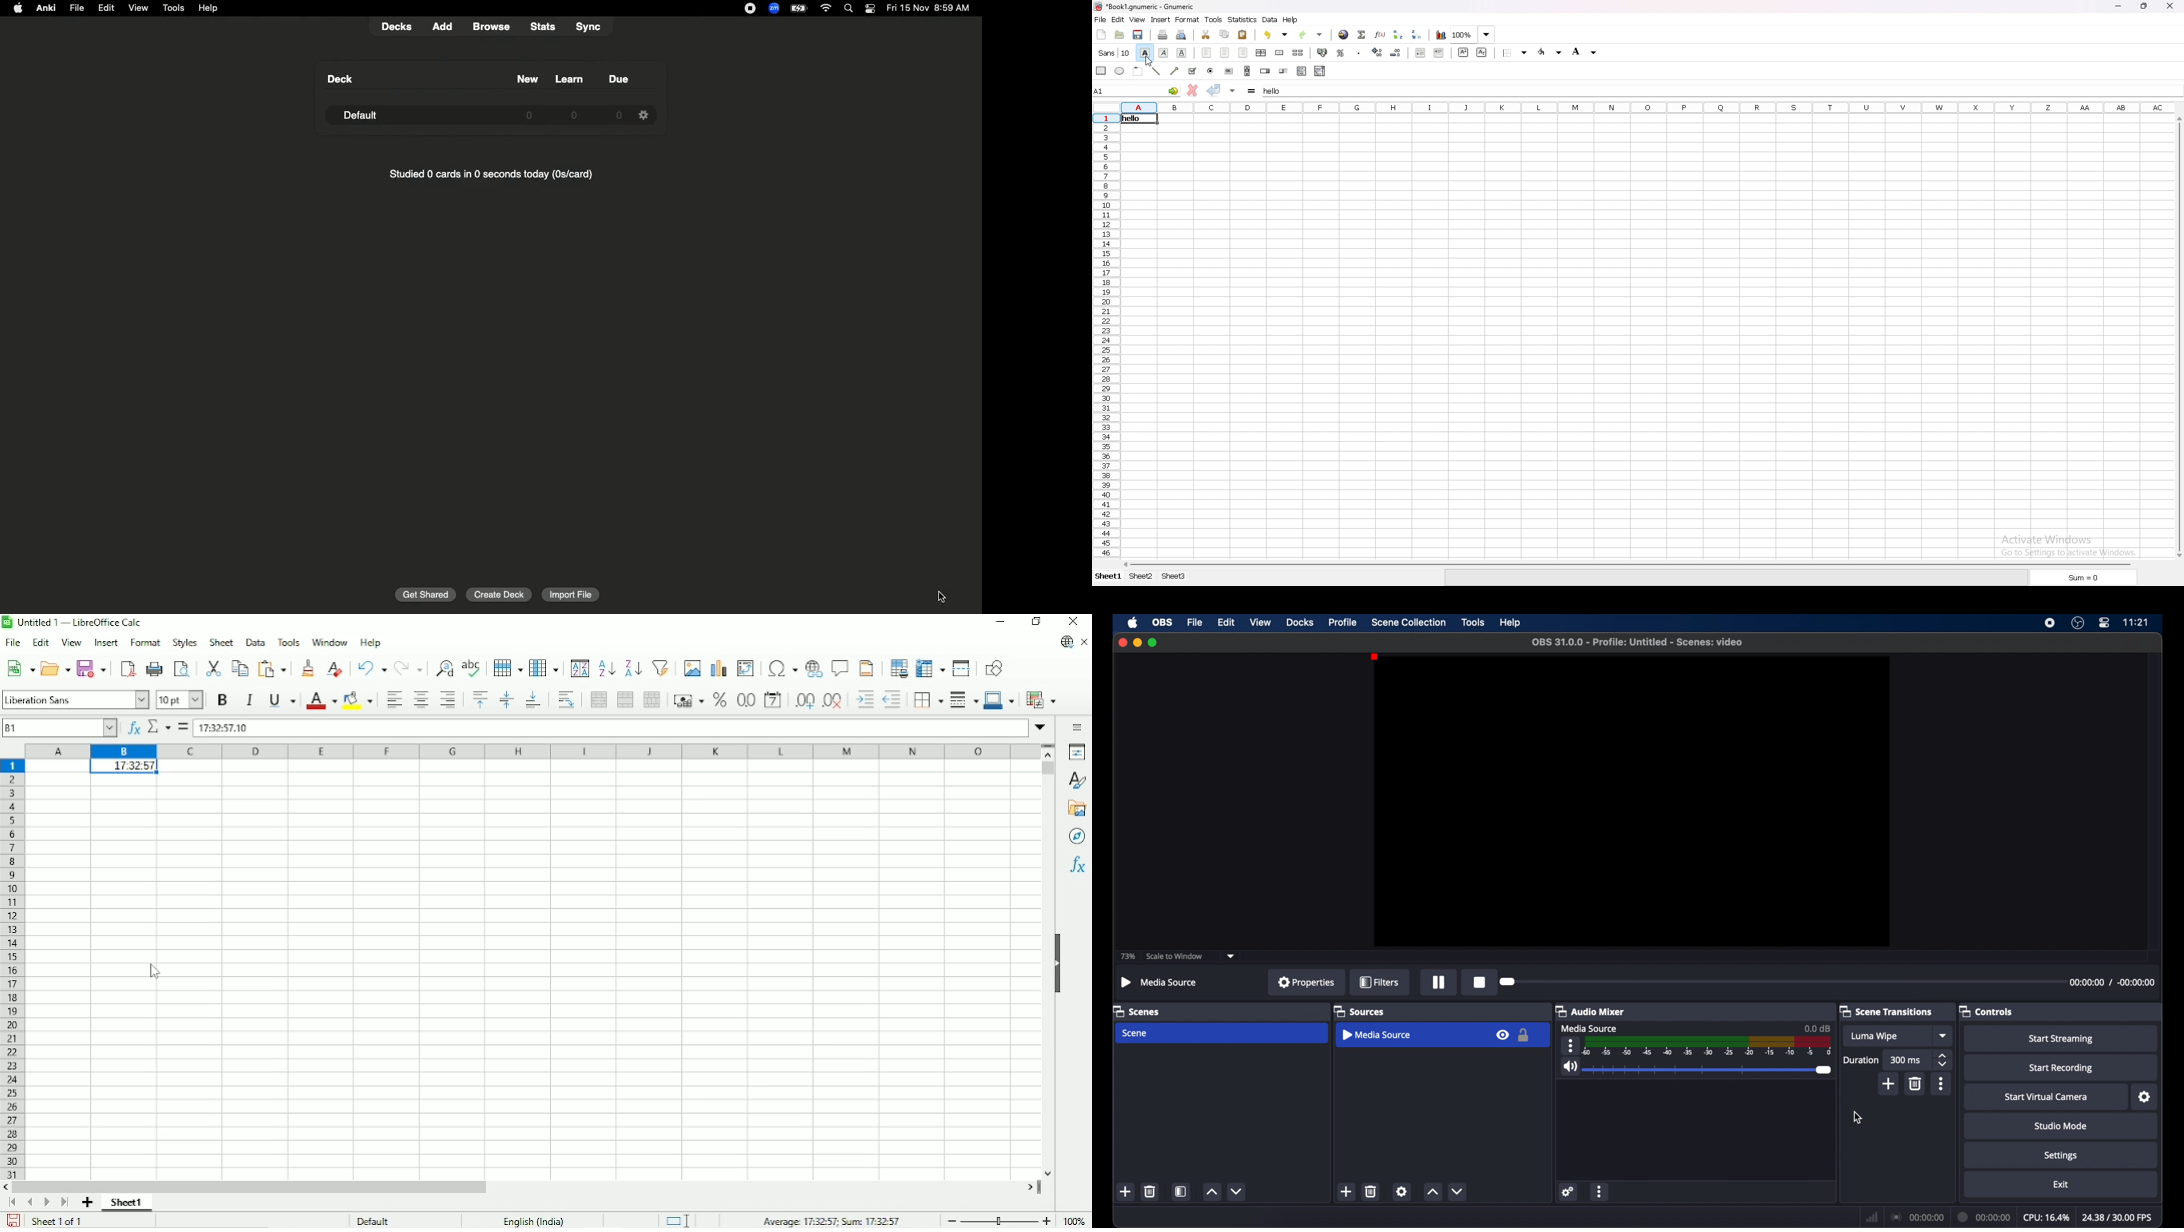 This screenshot has height=1232, width=2184. Describe the element at coordinates (2118, 1217) in the screenshot. I see `fps` at that location.